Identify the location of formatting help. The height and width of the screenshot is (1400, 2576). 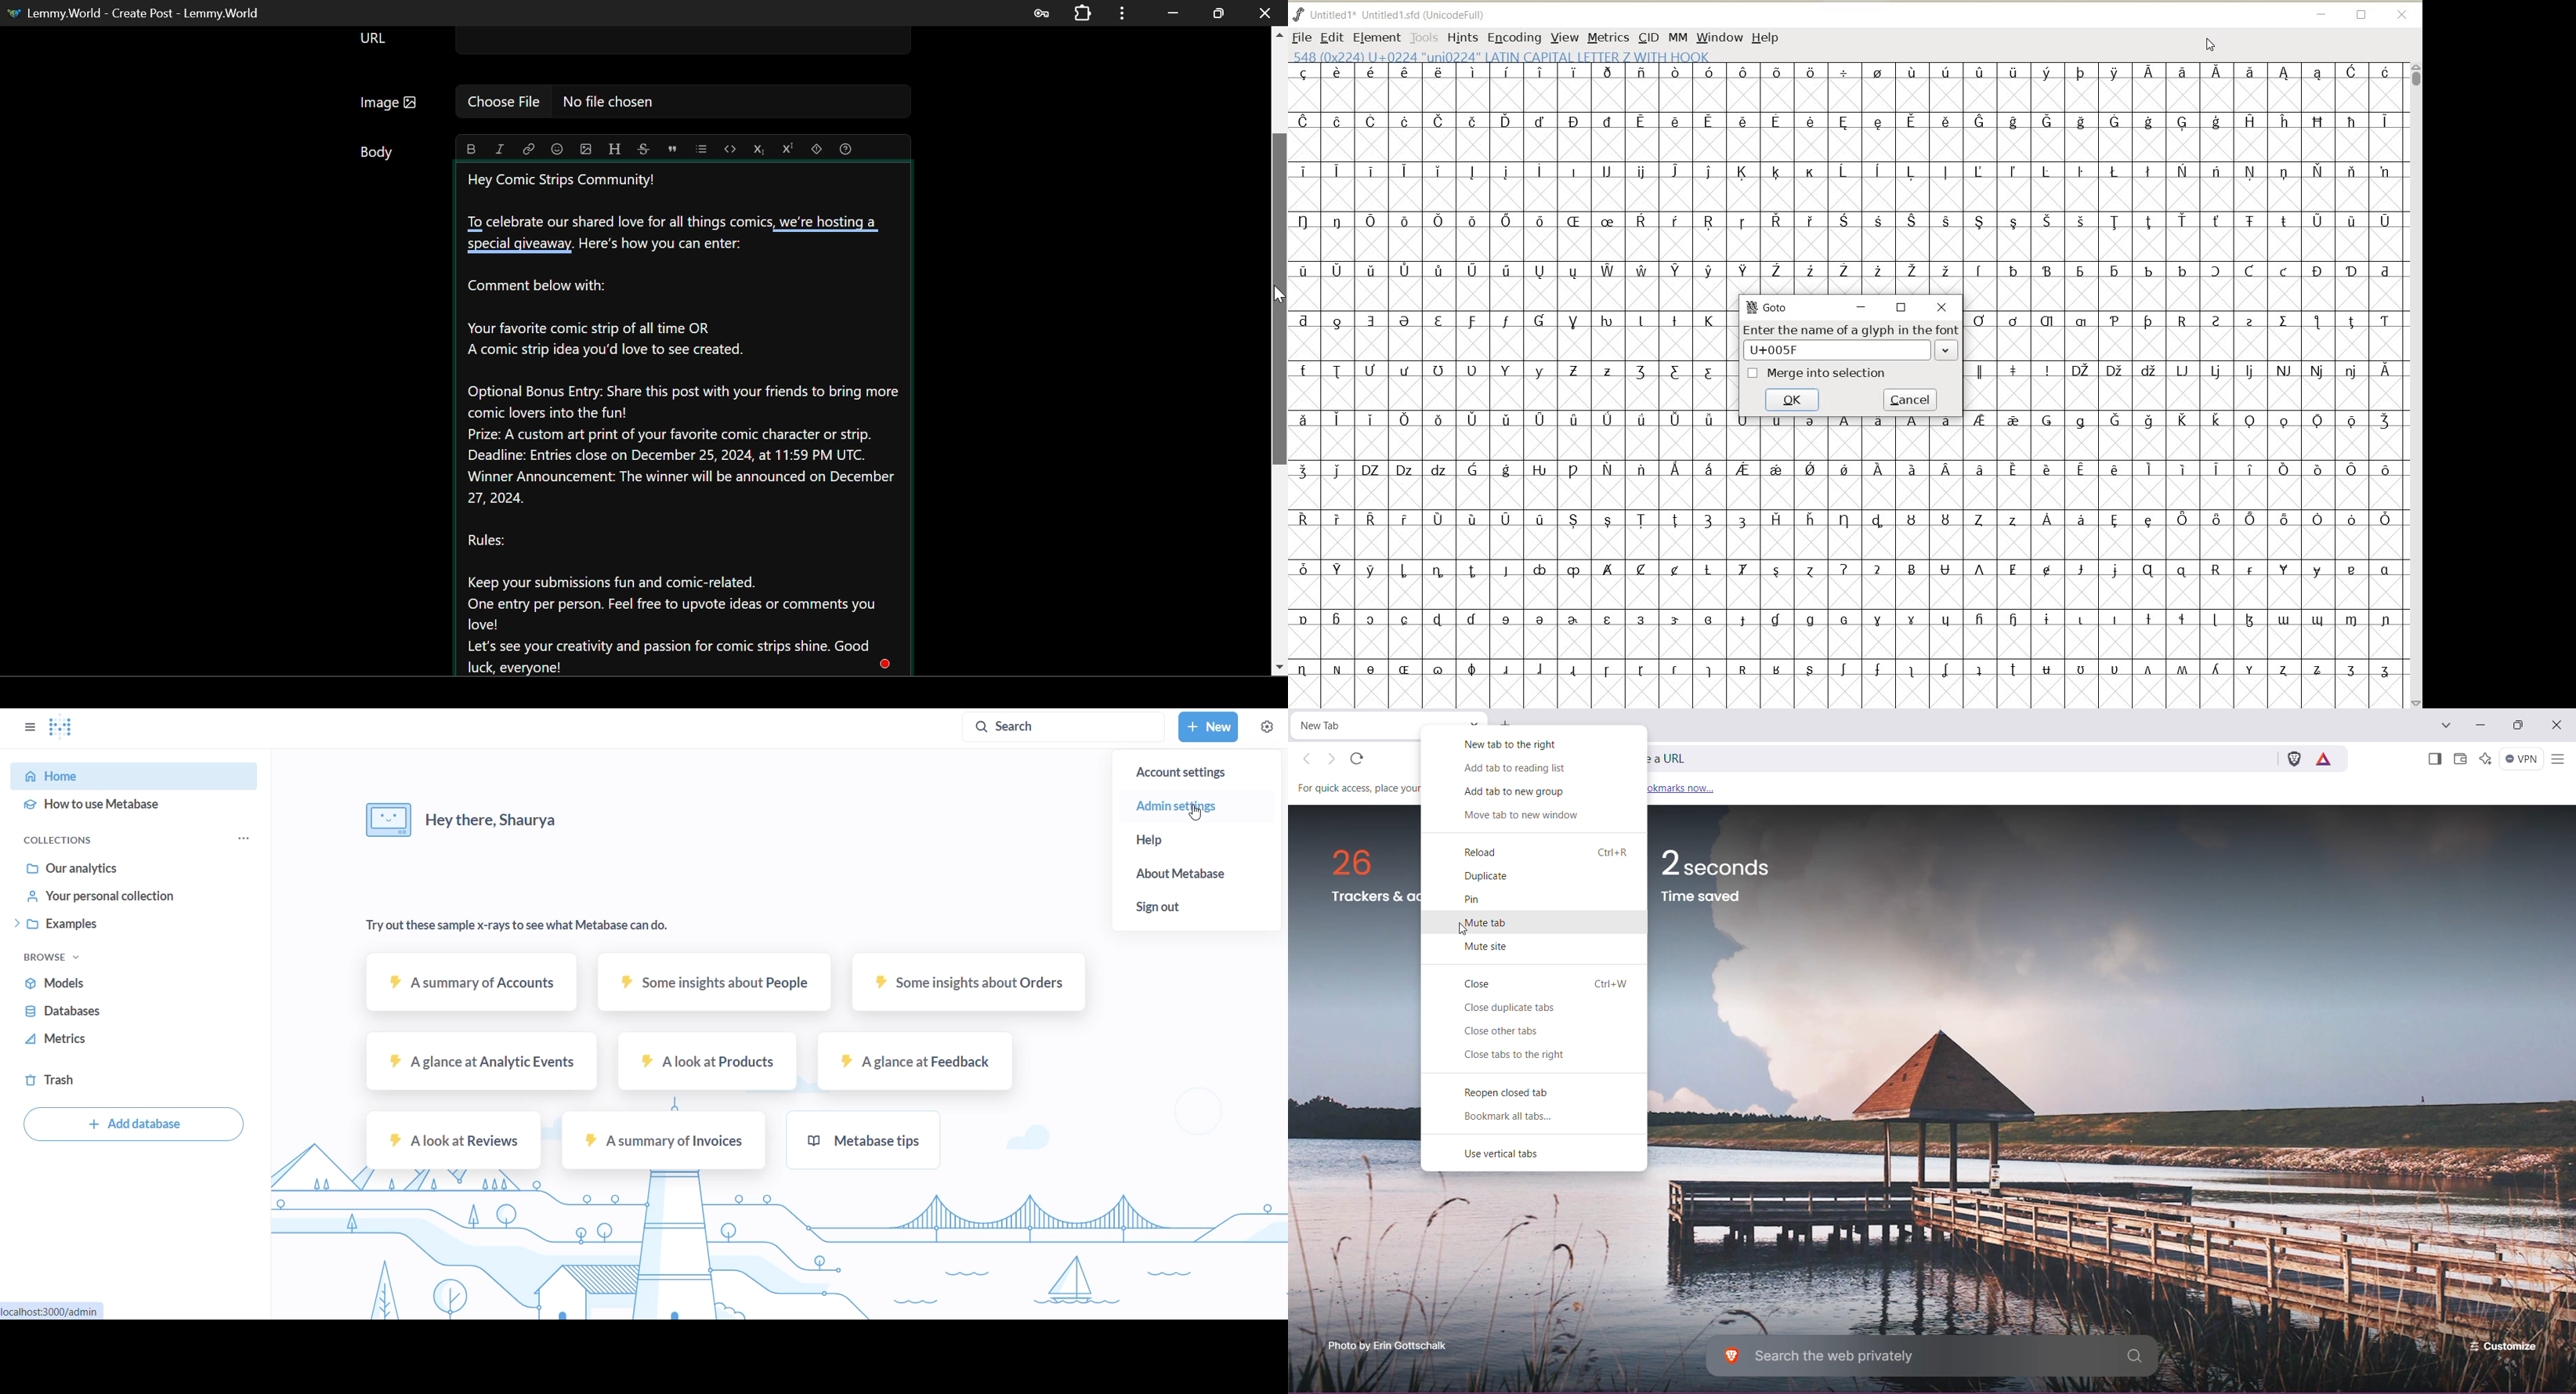
(847, 150).